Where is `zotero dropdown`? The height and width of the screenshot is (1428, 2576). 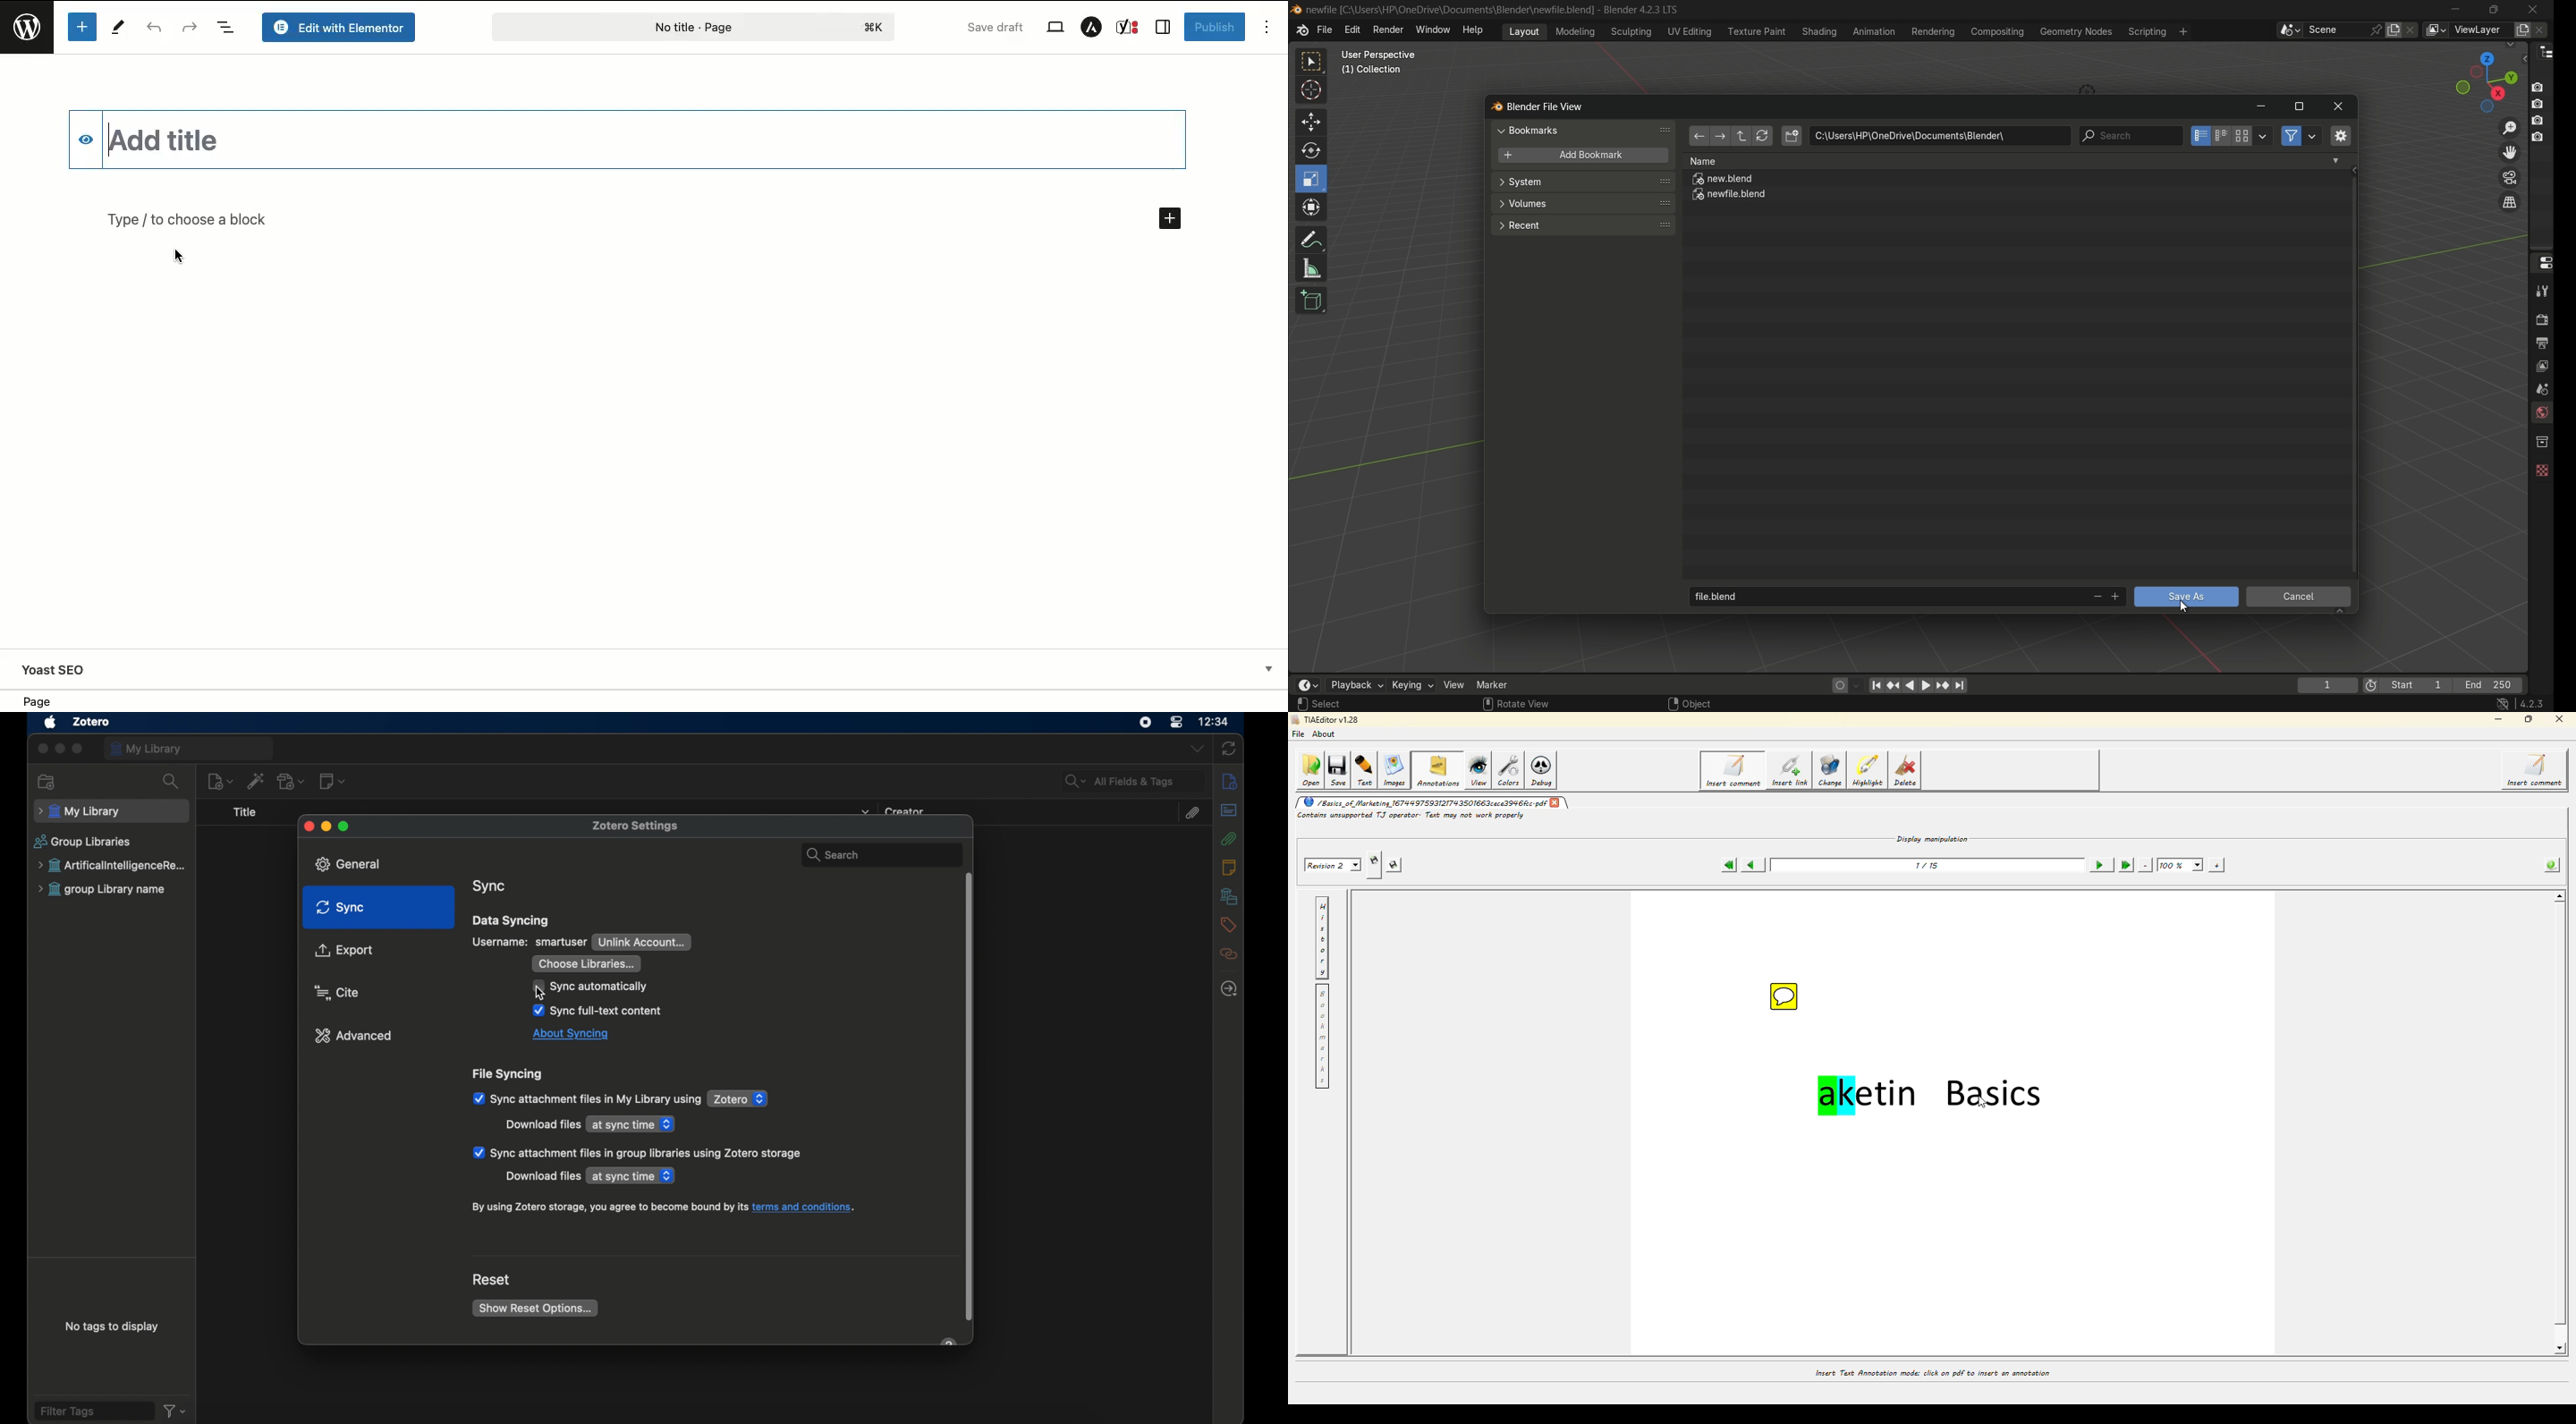
zotero dropdown is located at coordinates (739, 1099).